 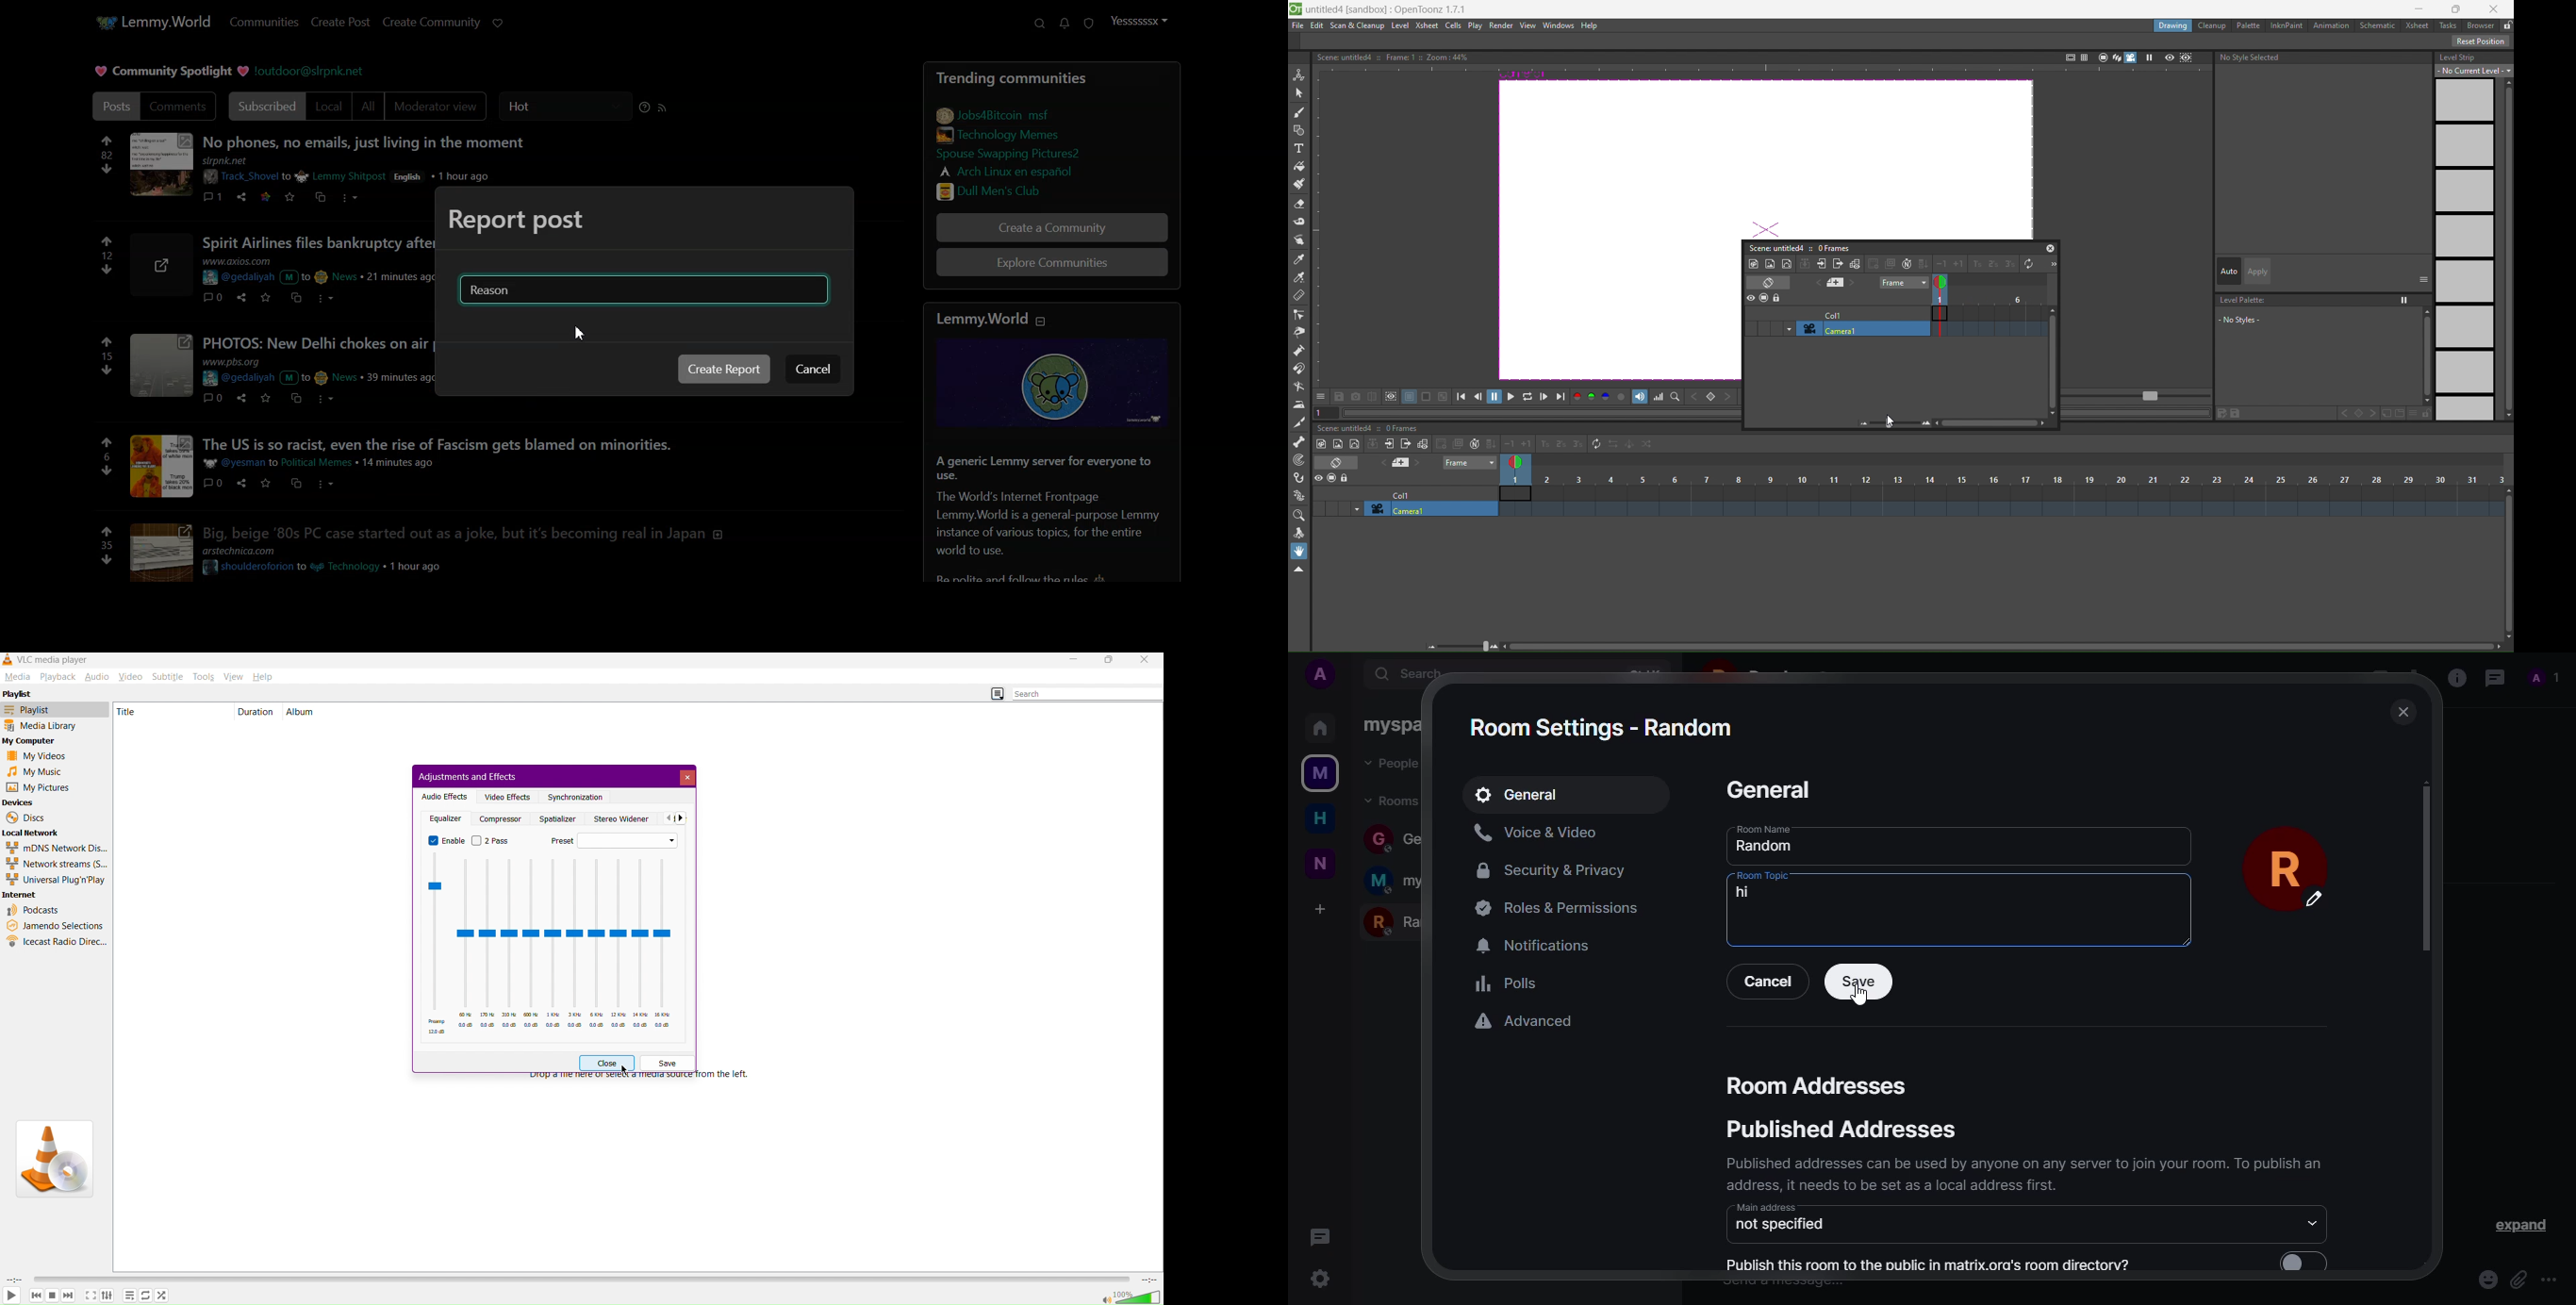 What do you see at coordinates (263, 398) in the screenshot?
I see `save` at bounding box center [263, 398].